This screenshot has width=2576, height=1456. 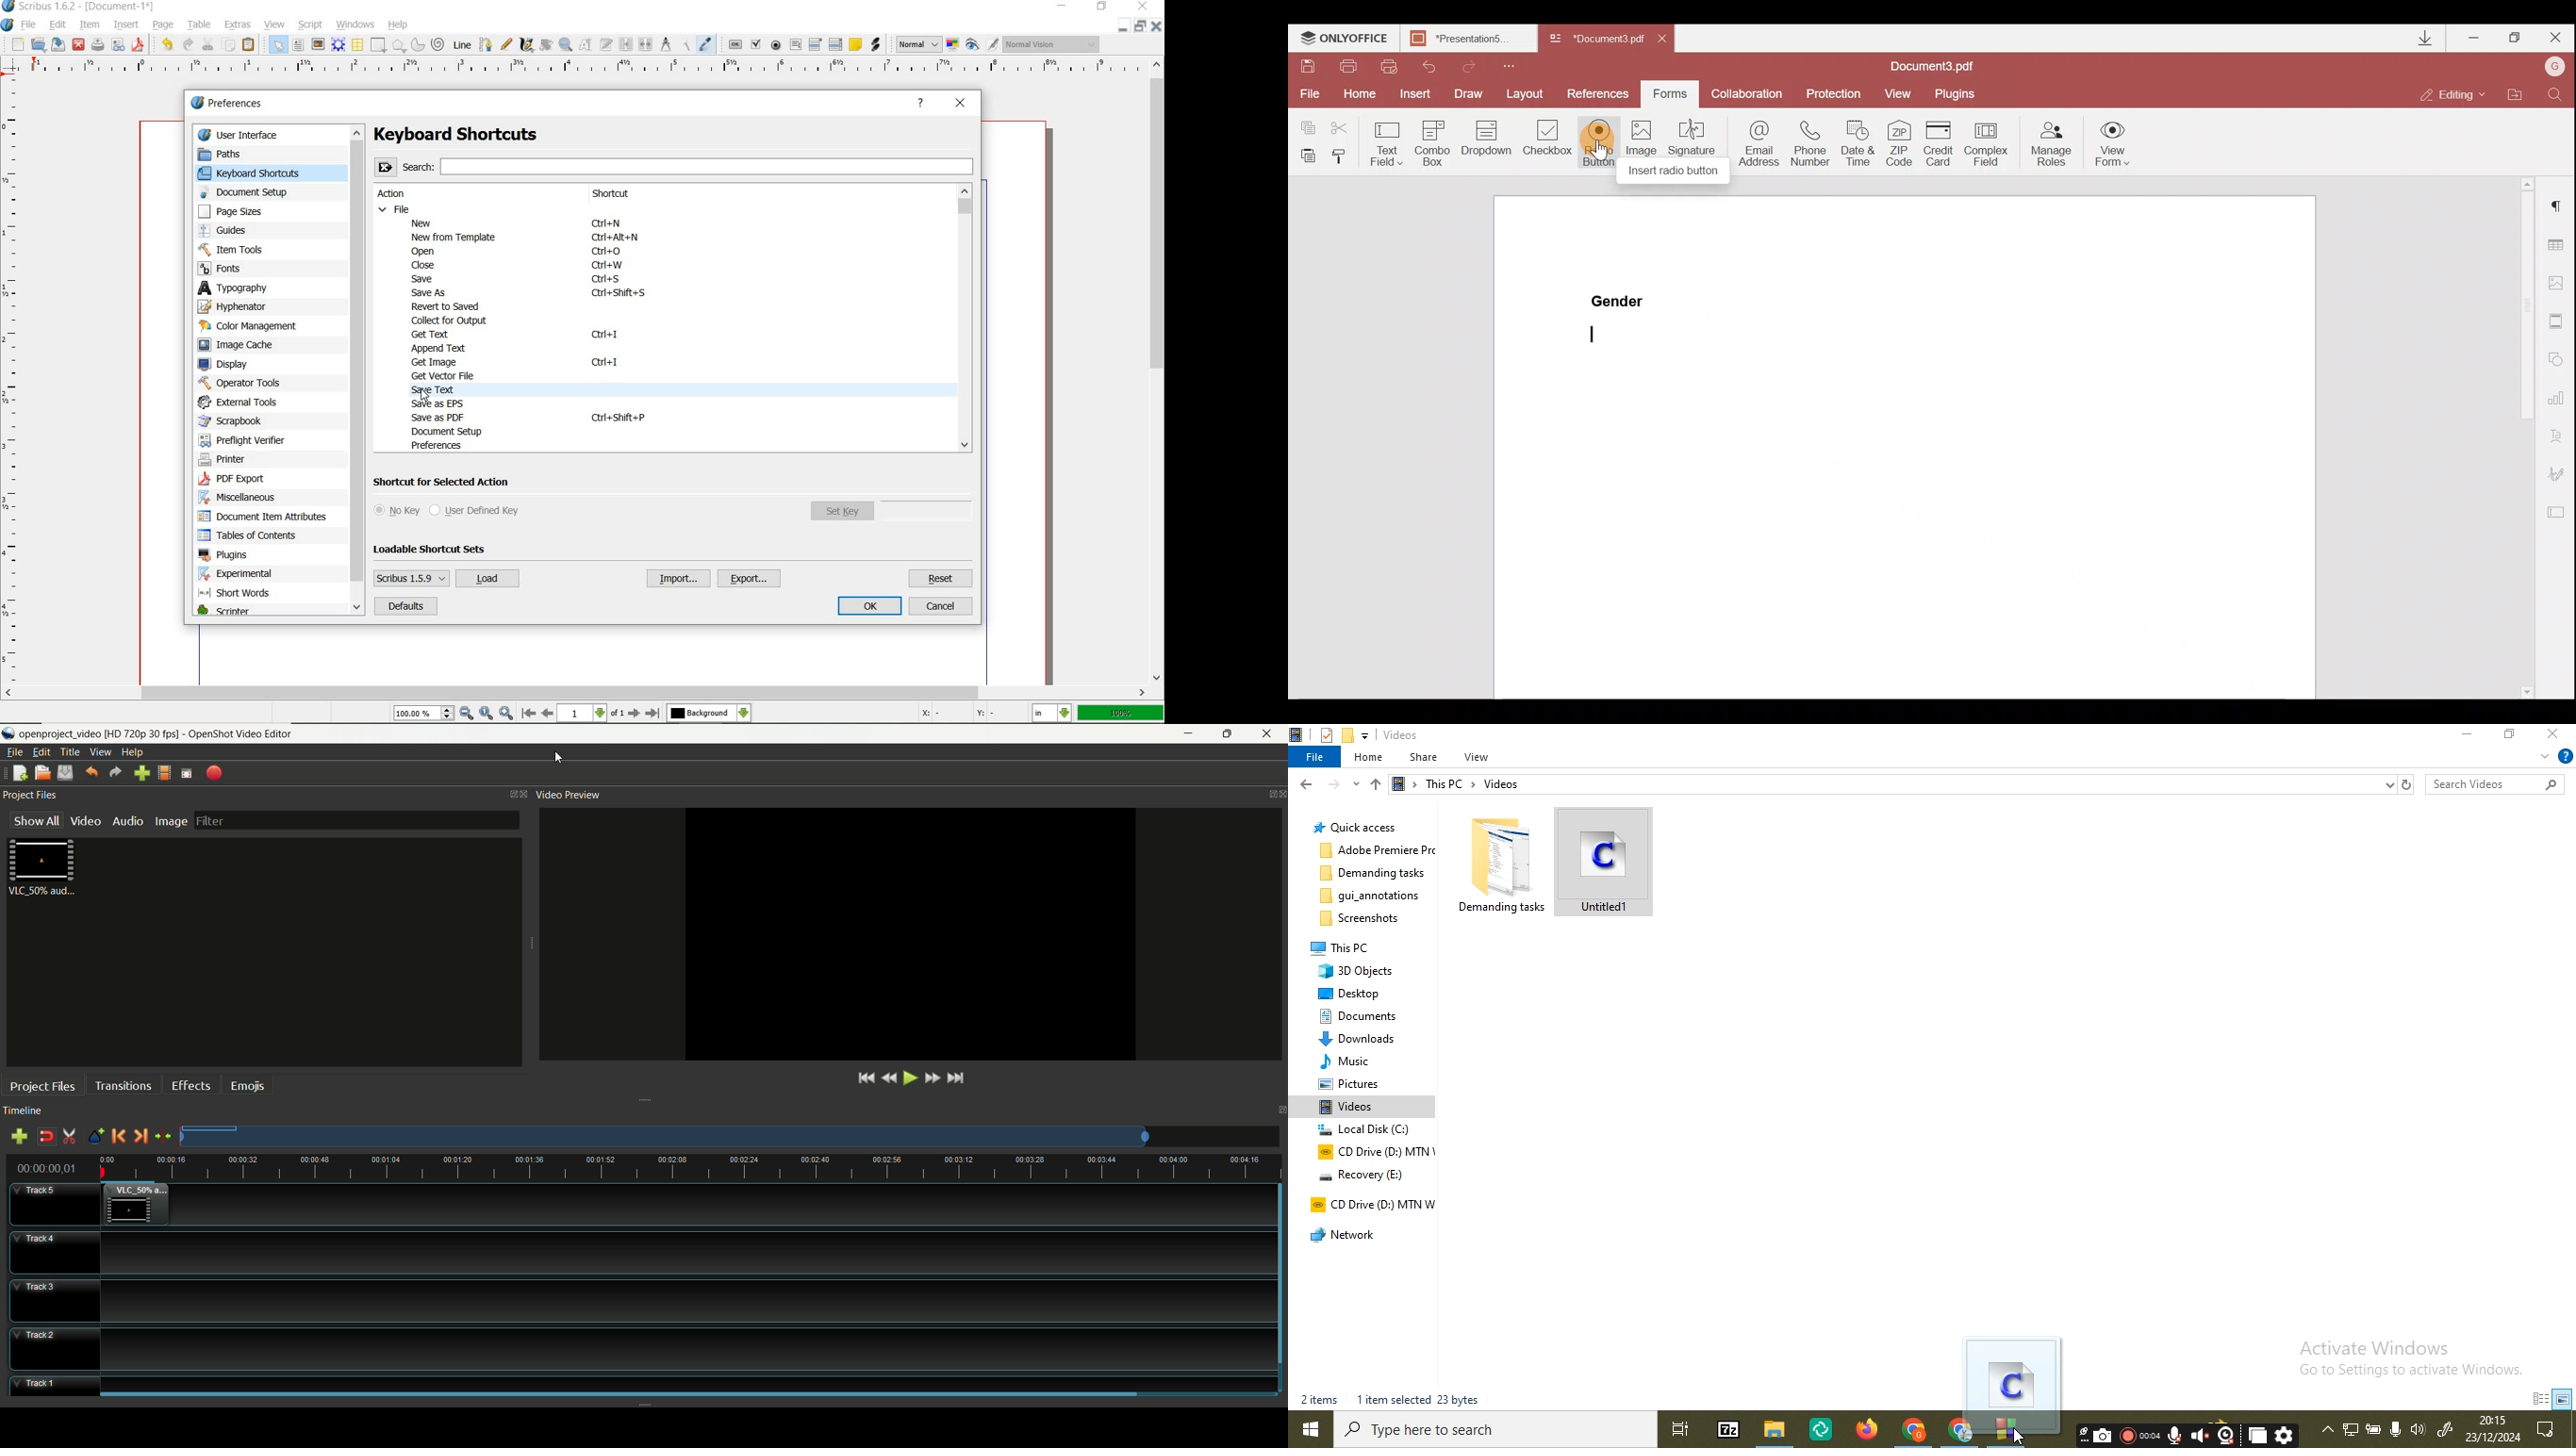 What do you see at coordinates (1904, 446) in the screenshot?
I see `Working area` at bounding box center [1904, 446].